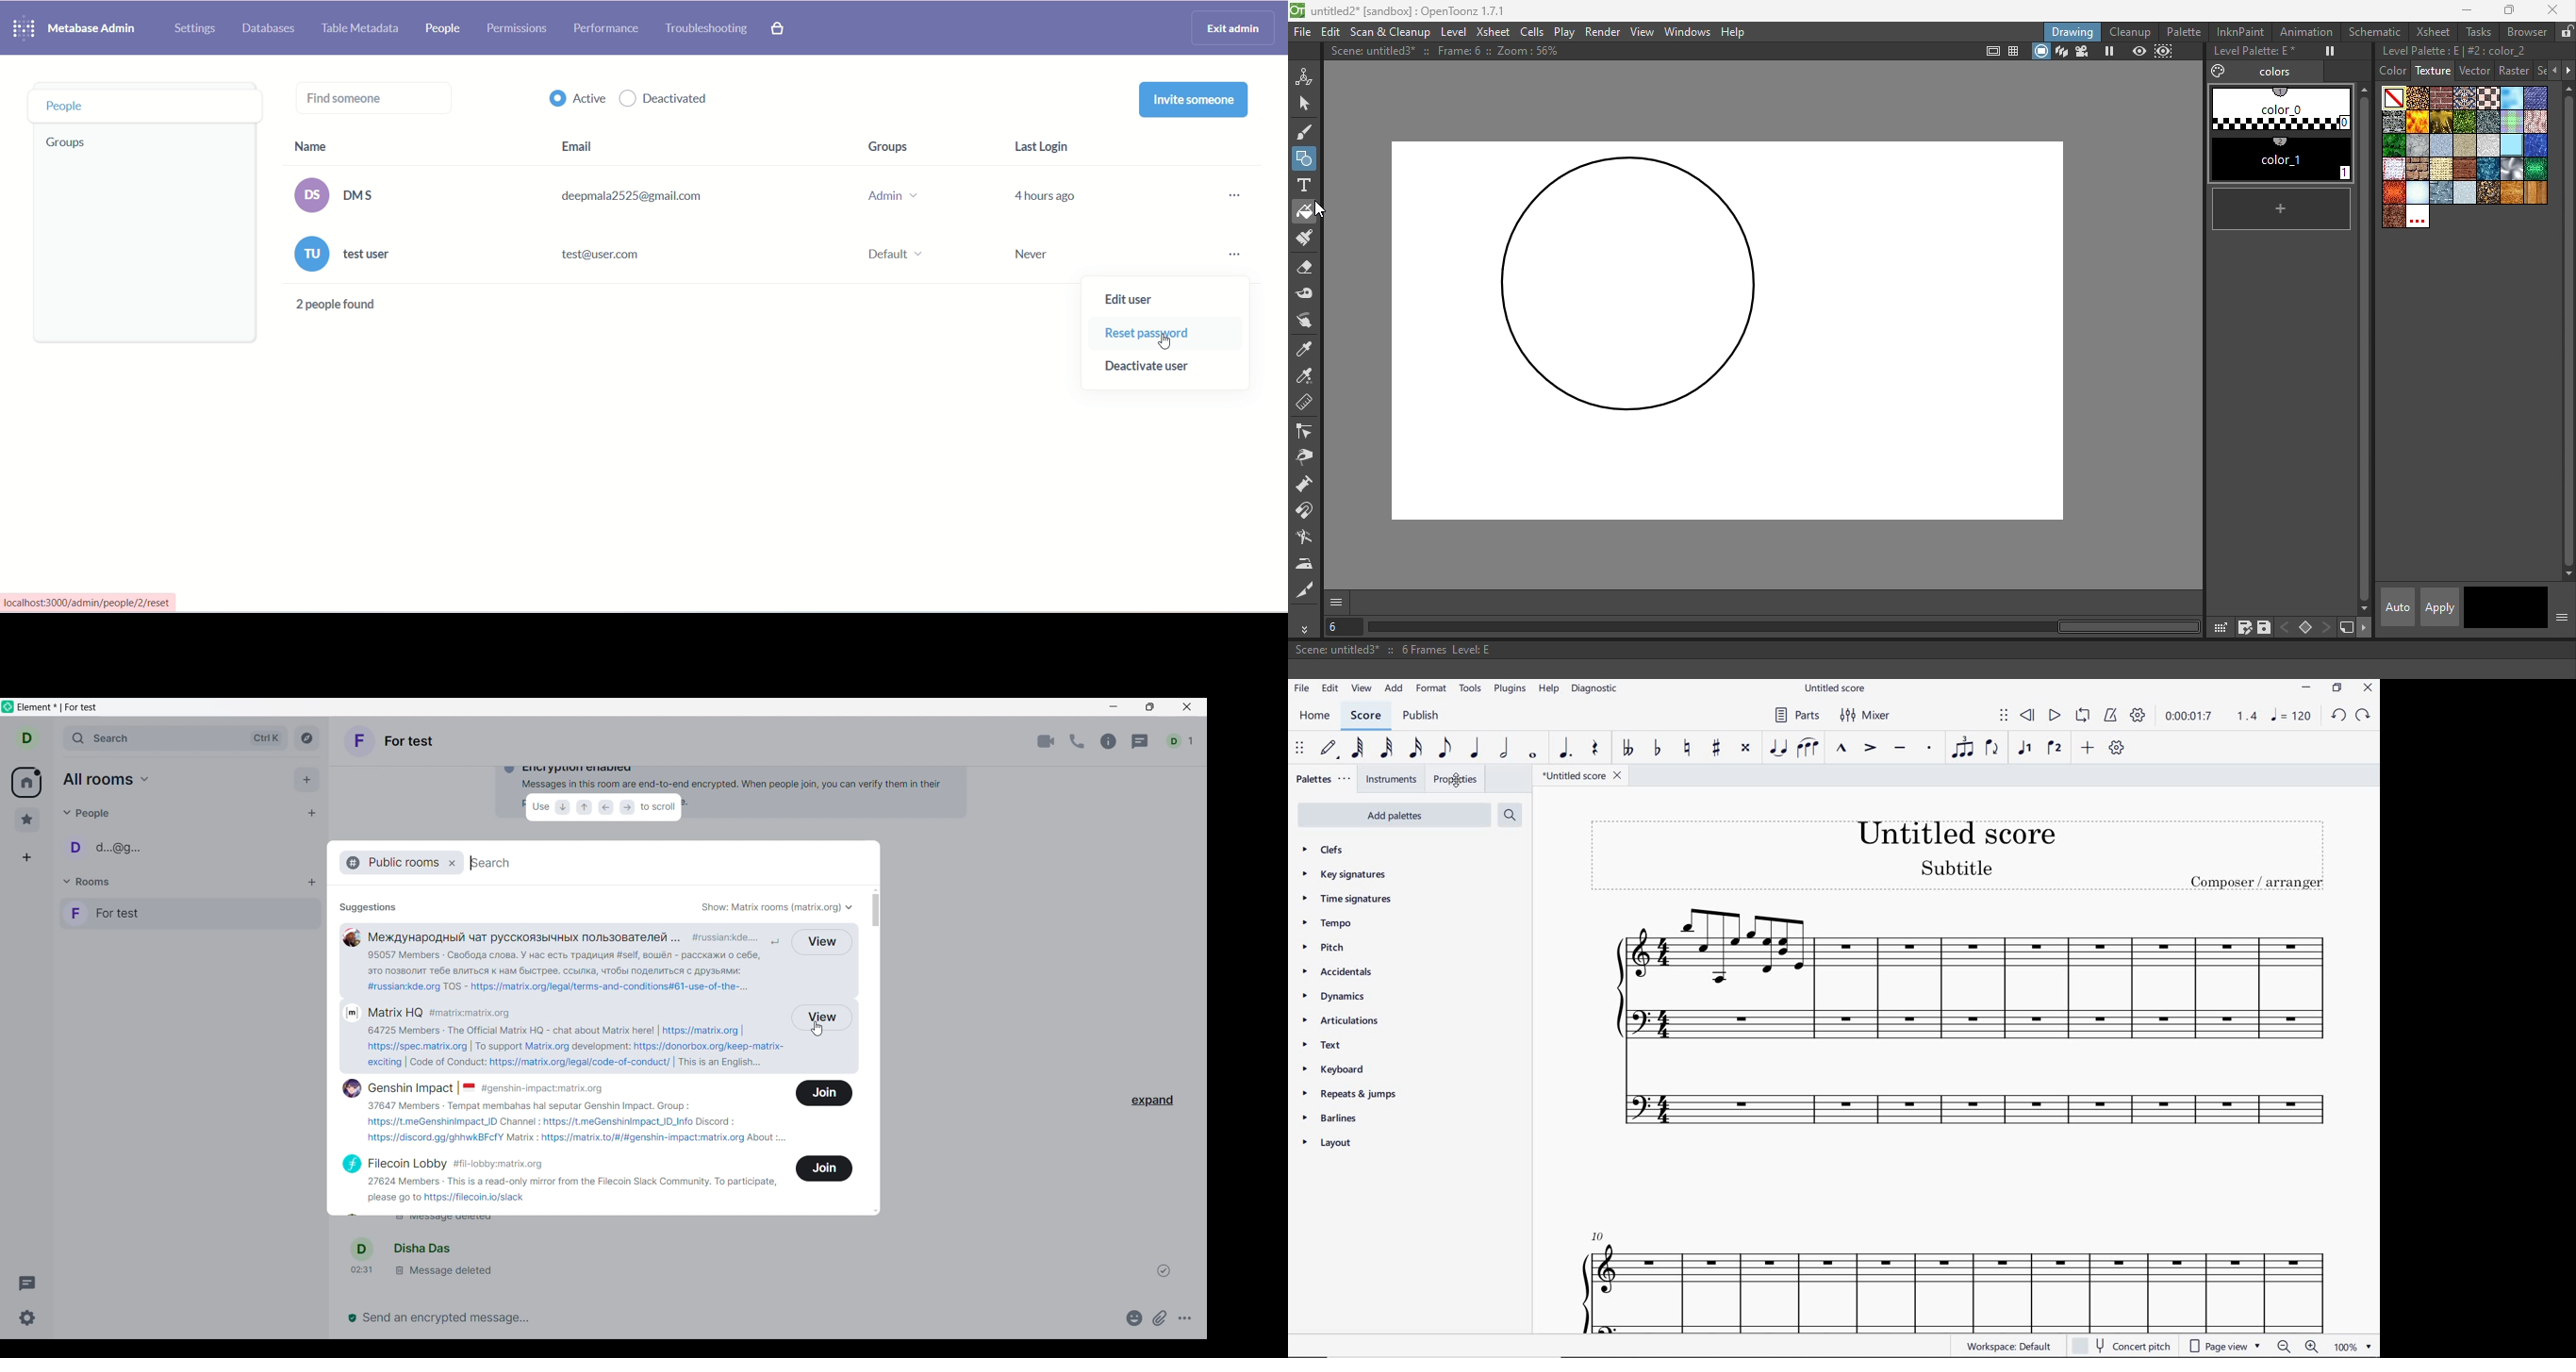 This screenshot has width=2576, height=1372. I want to click on https://matrix.org/legal/terms-and-conditions#61-use-of-the-..., so click(610, 986).